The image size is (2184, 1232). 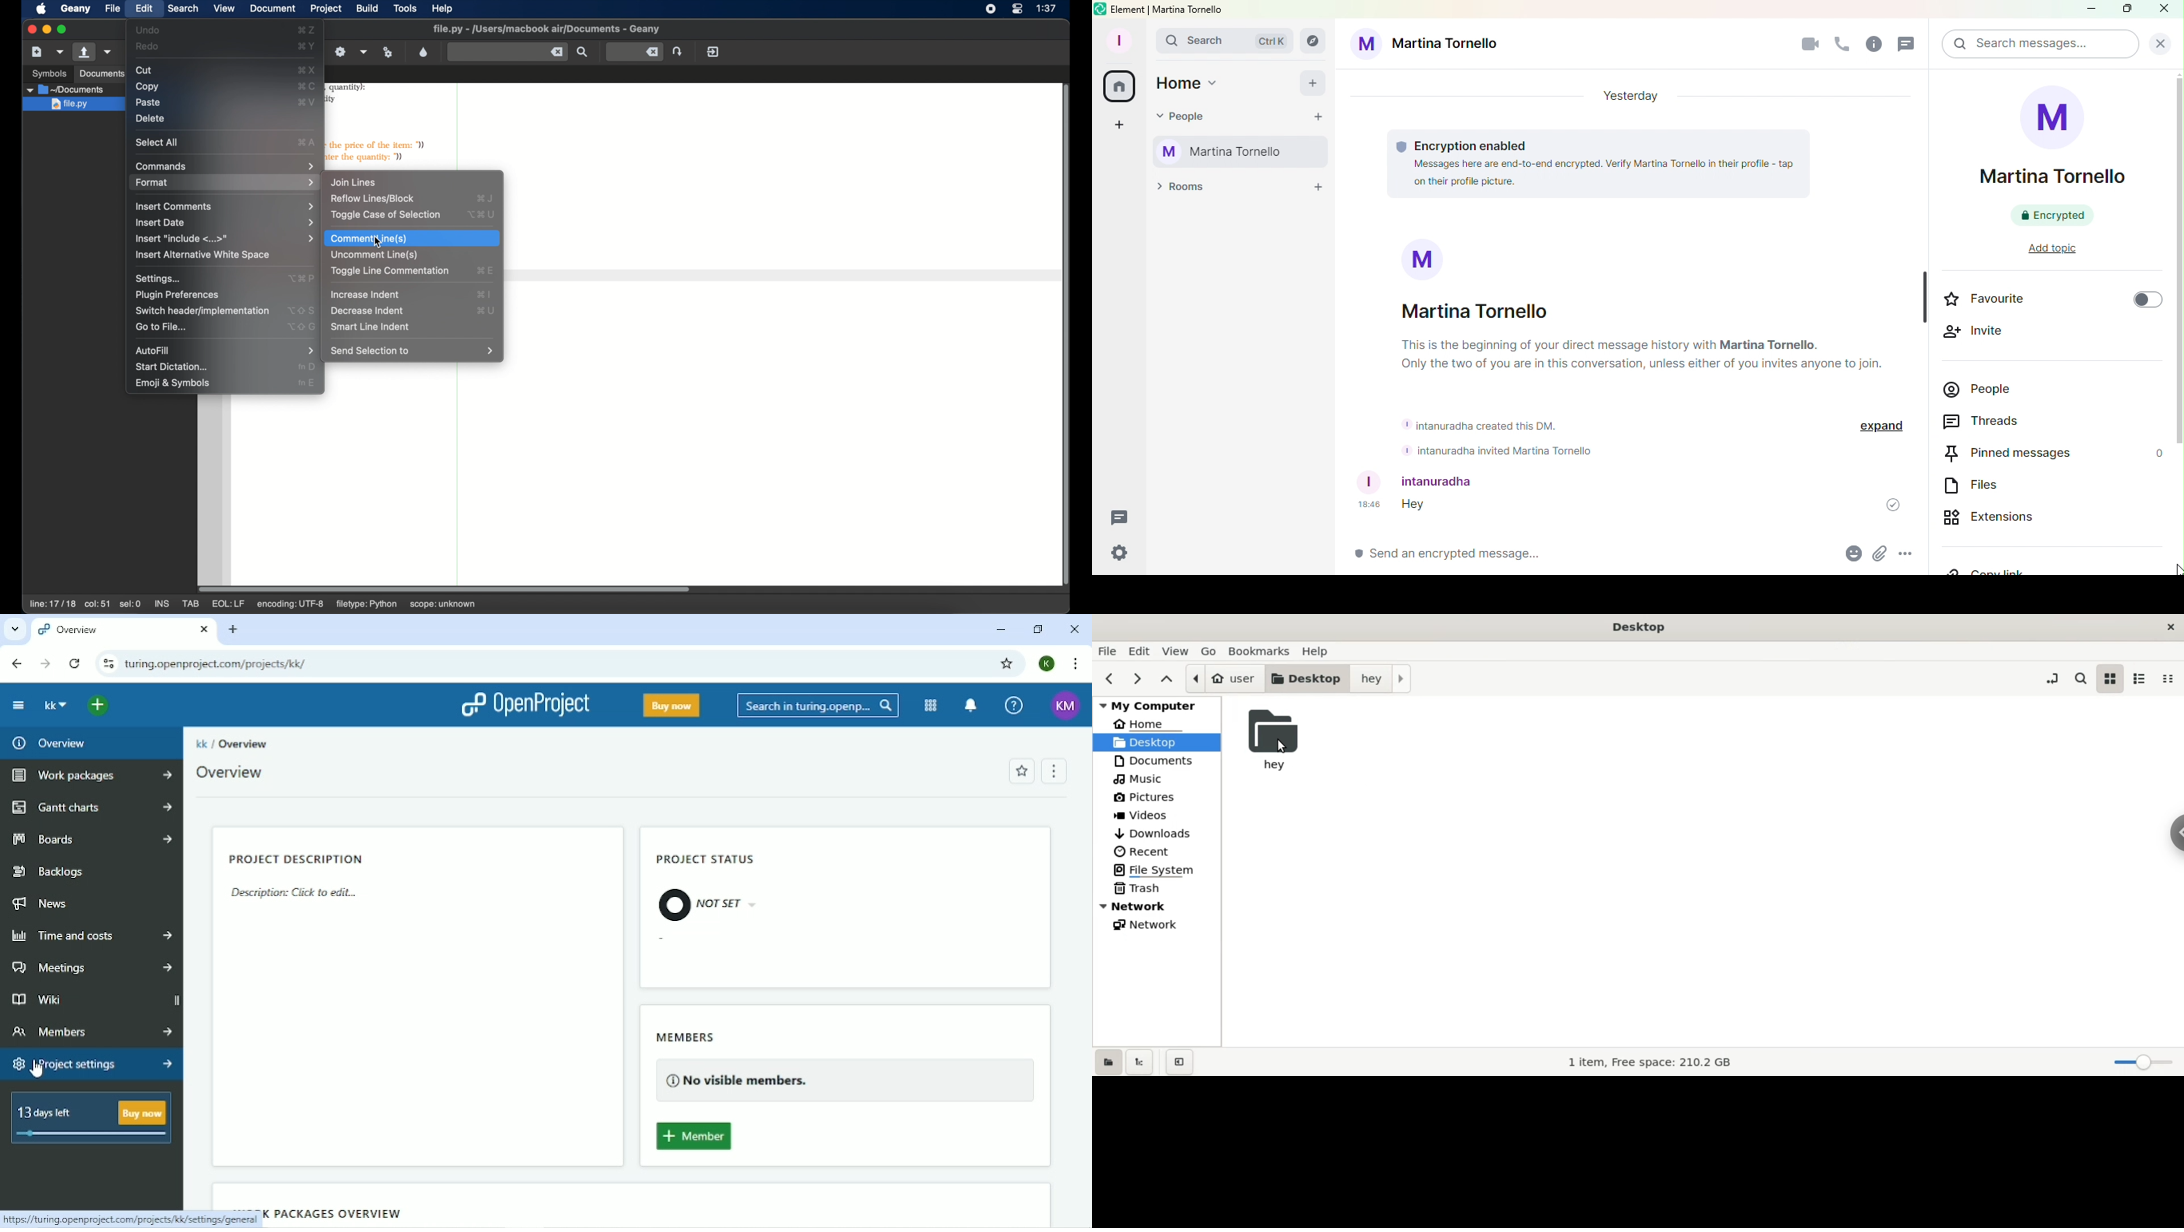 I want to click on People, so click(x=2007, y=389).